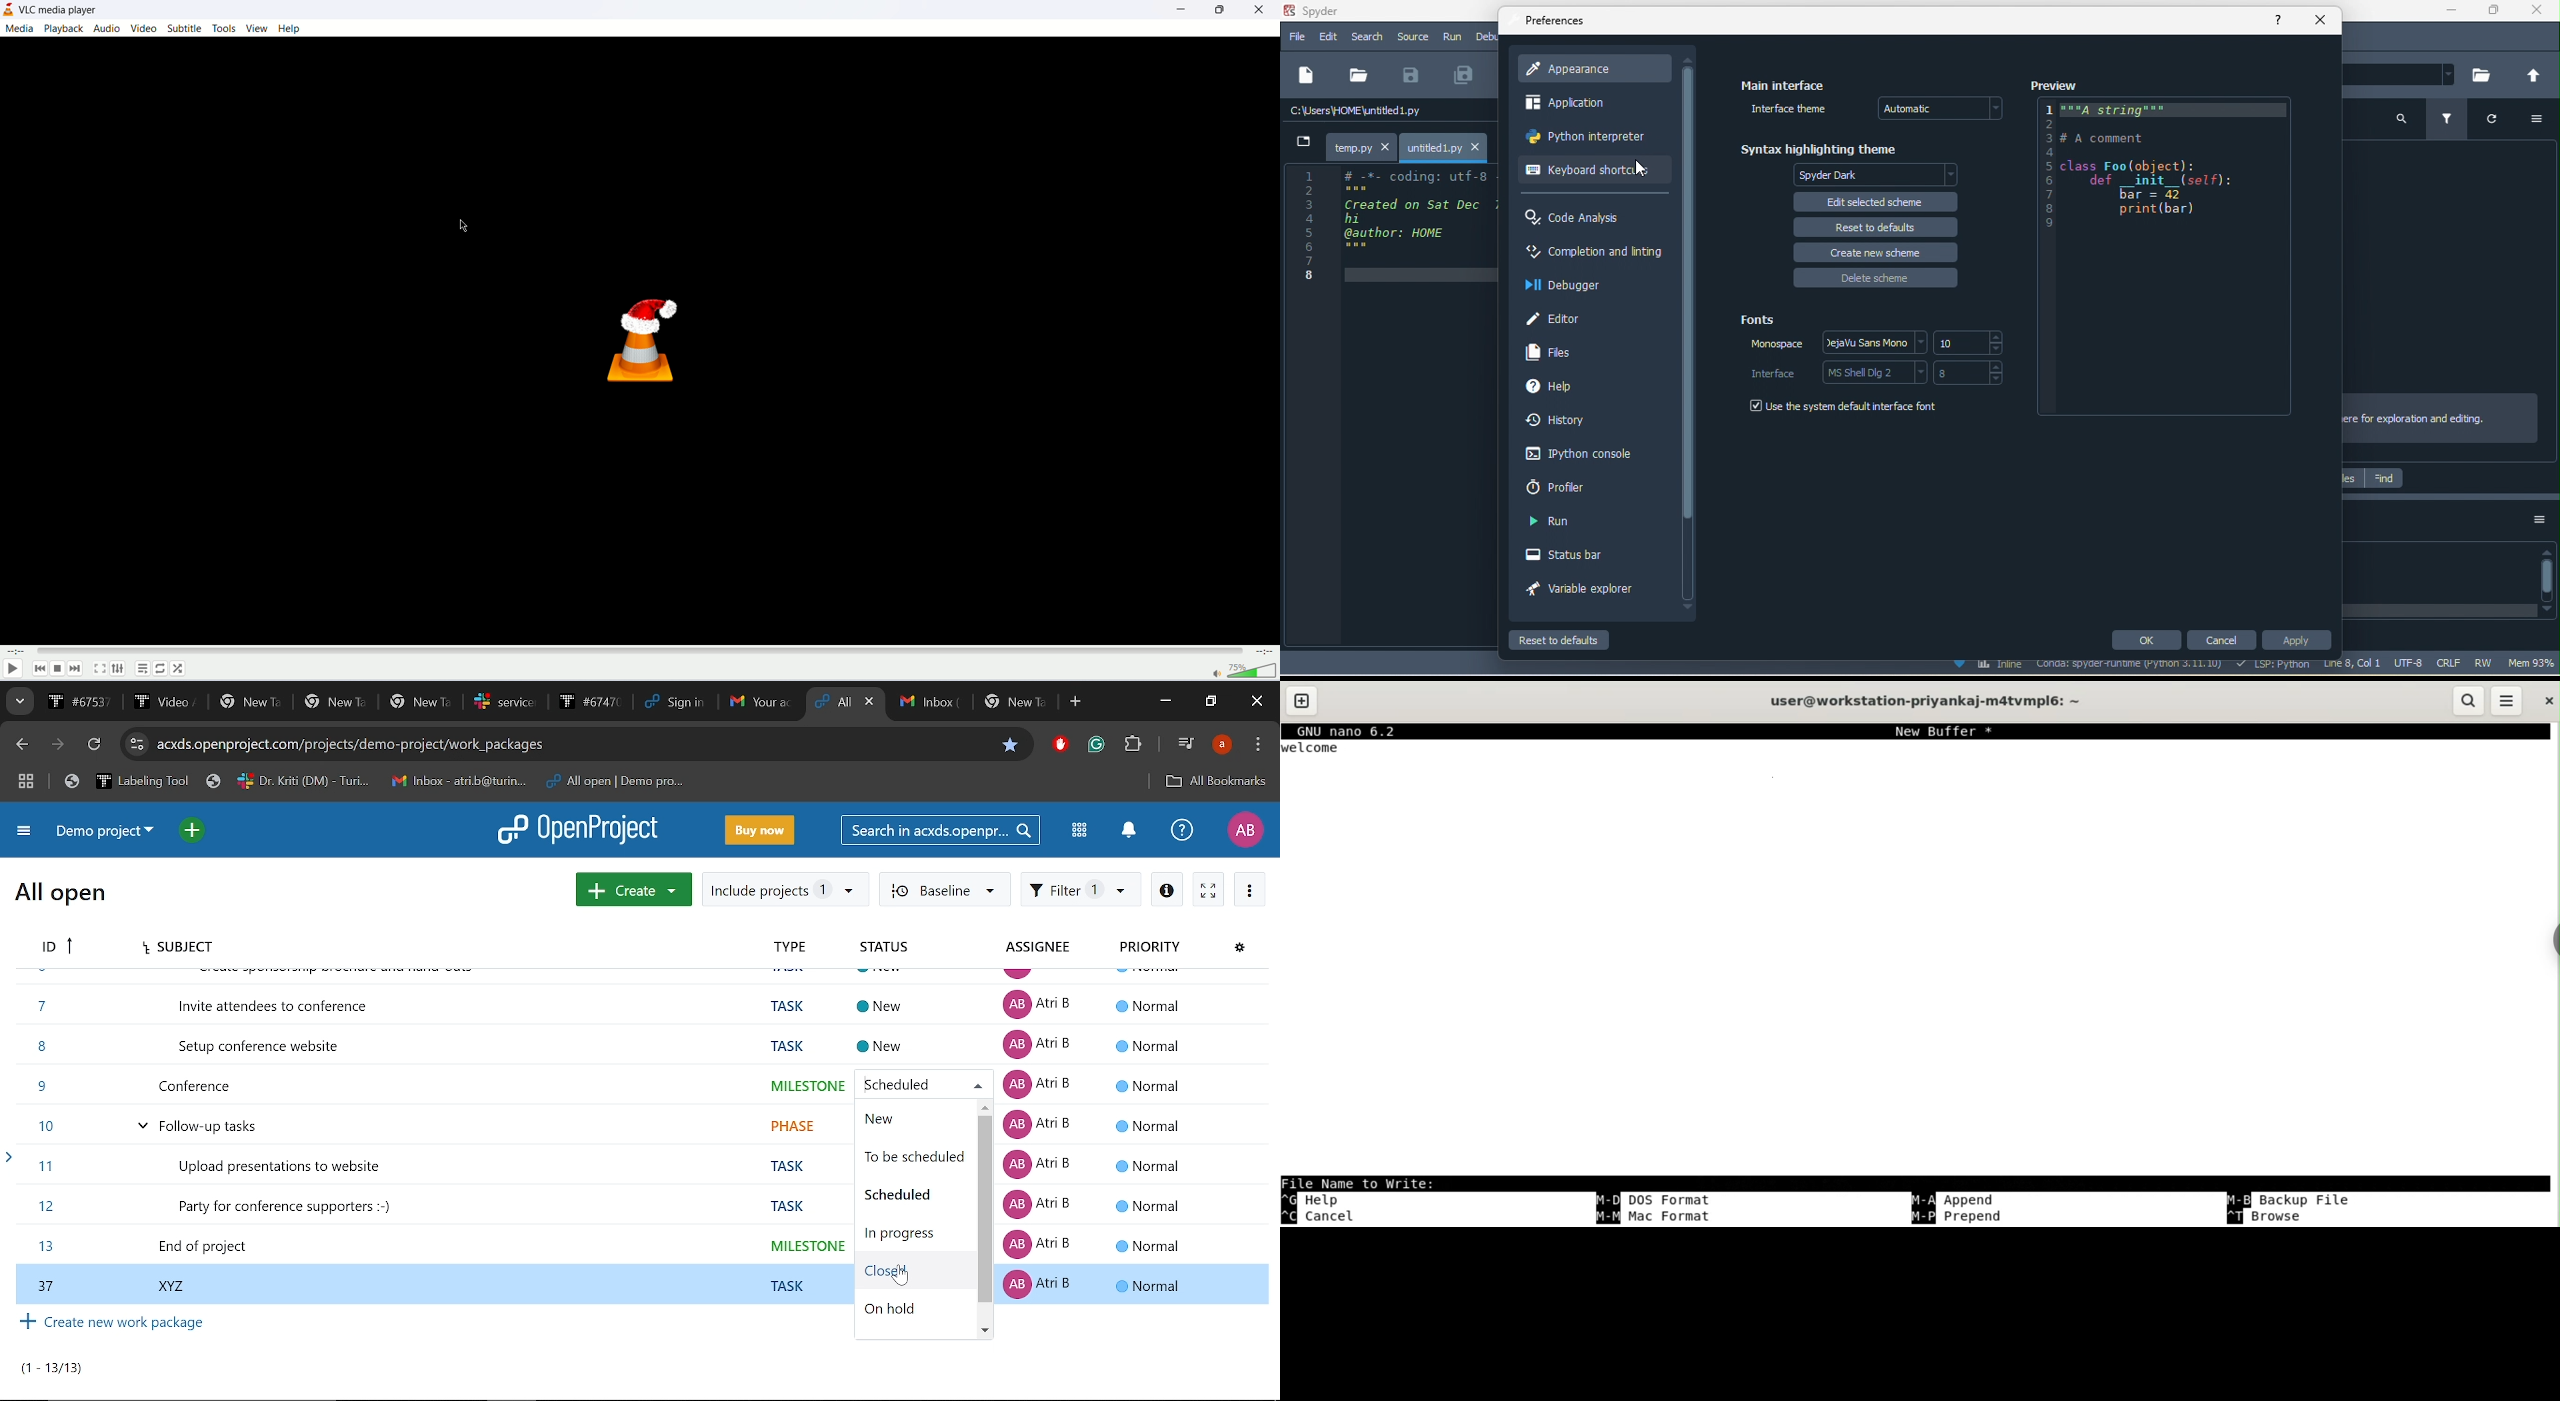 The height and width of the screenshot is (1428, 2576). I want to click on create new scheme, so click(1876, 250).